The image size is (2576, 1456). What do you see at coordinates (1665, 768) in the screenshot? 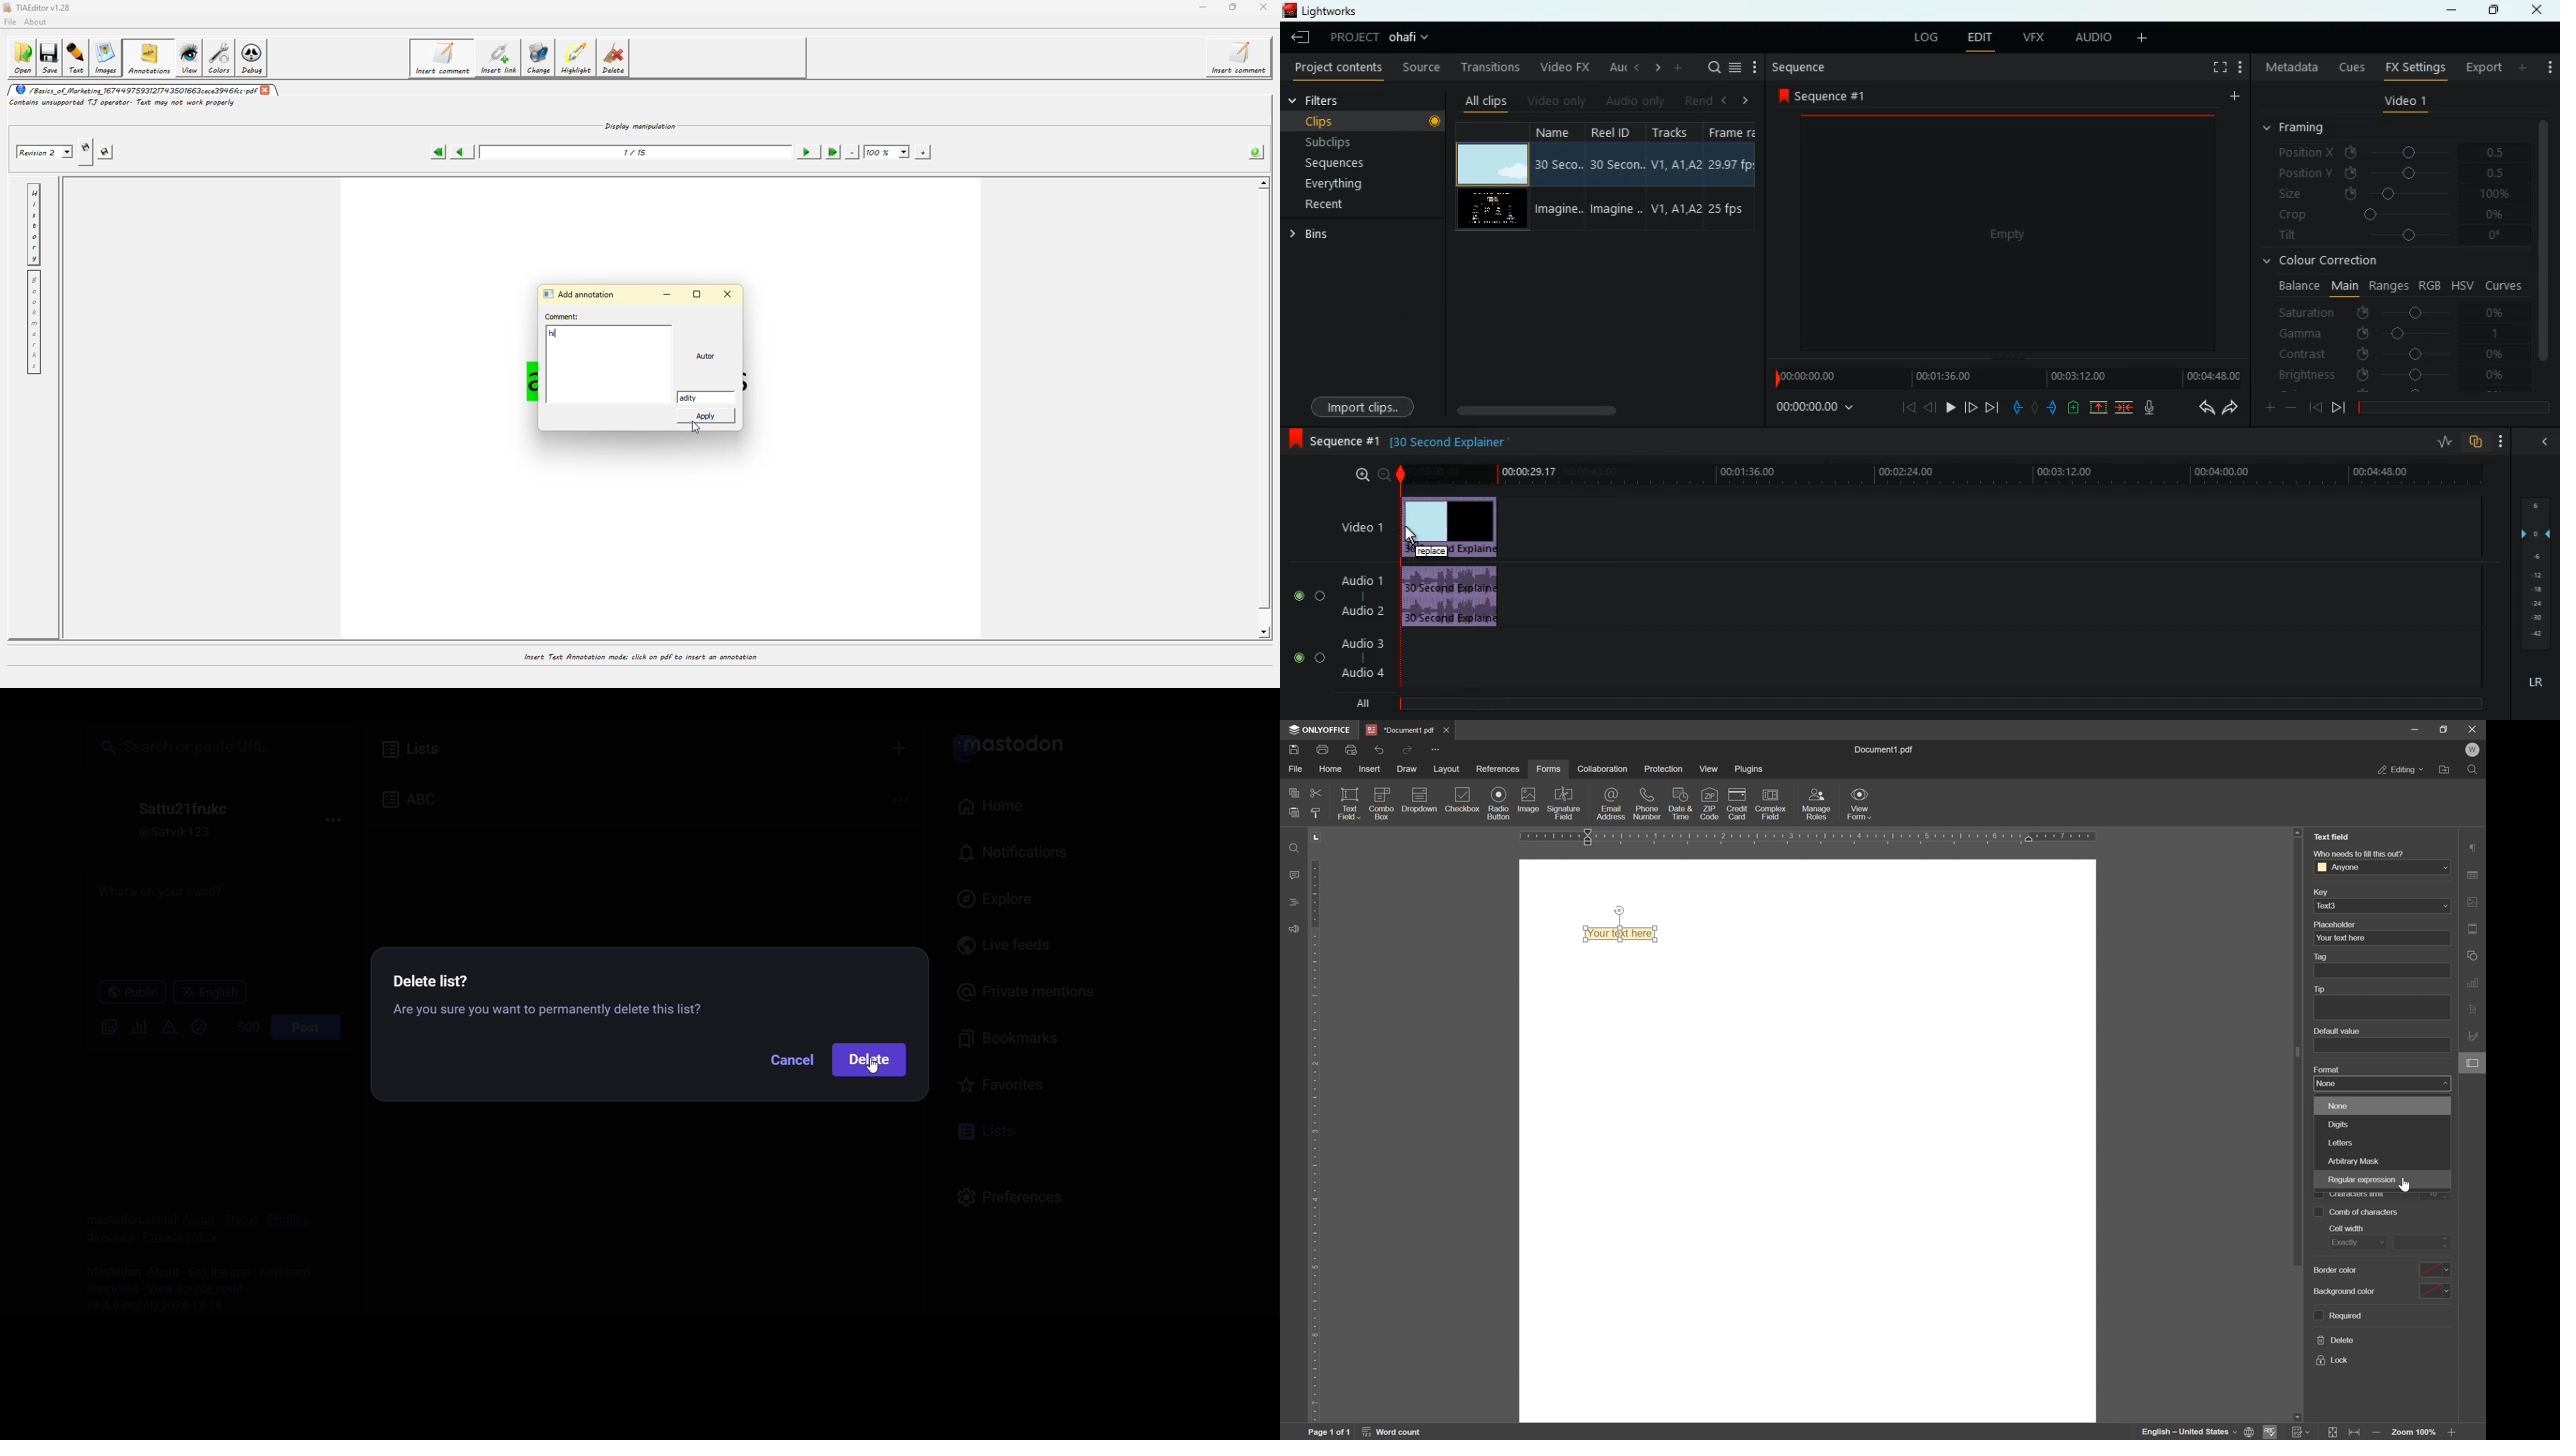
I see `protection` at bounding box center [1665, 768].